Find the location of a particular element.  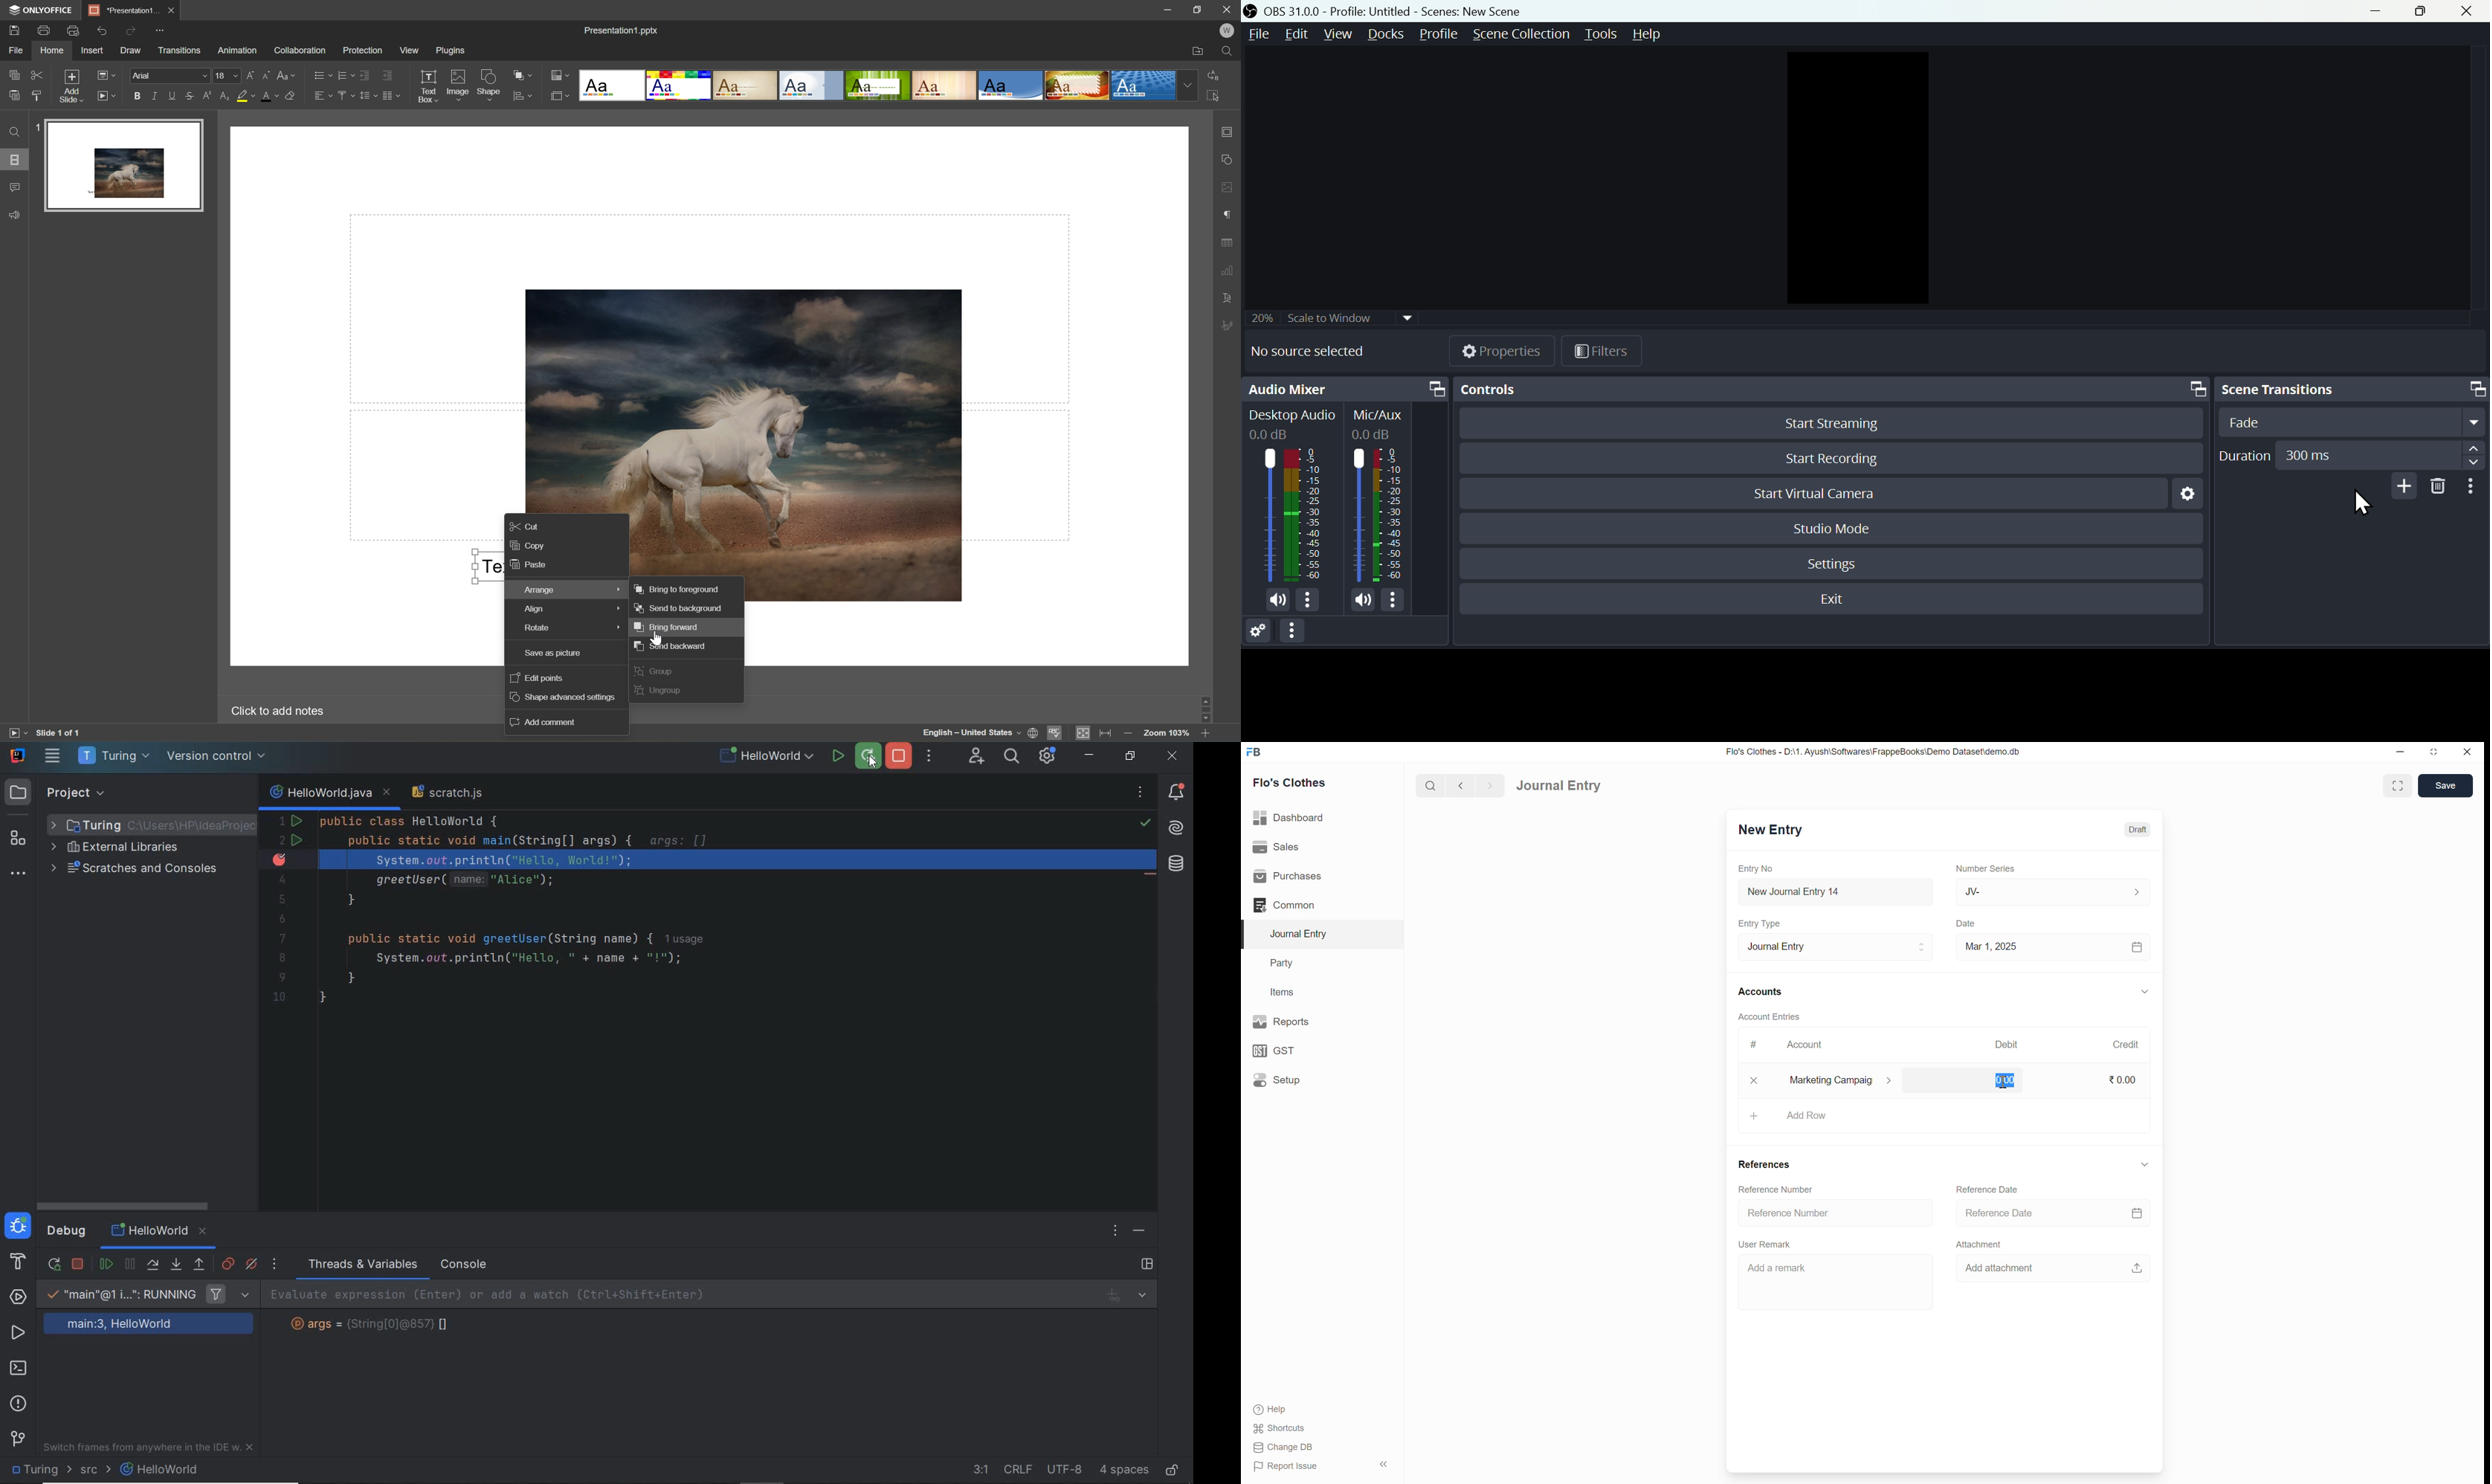

Slide 1 of 1 is located at coordinates (58, 735).